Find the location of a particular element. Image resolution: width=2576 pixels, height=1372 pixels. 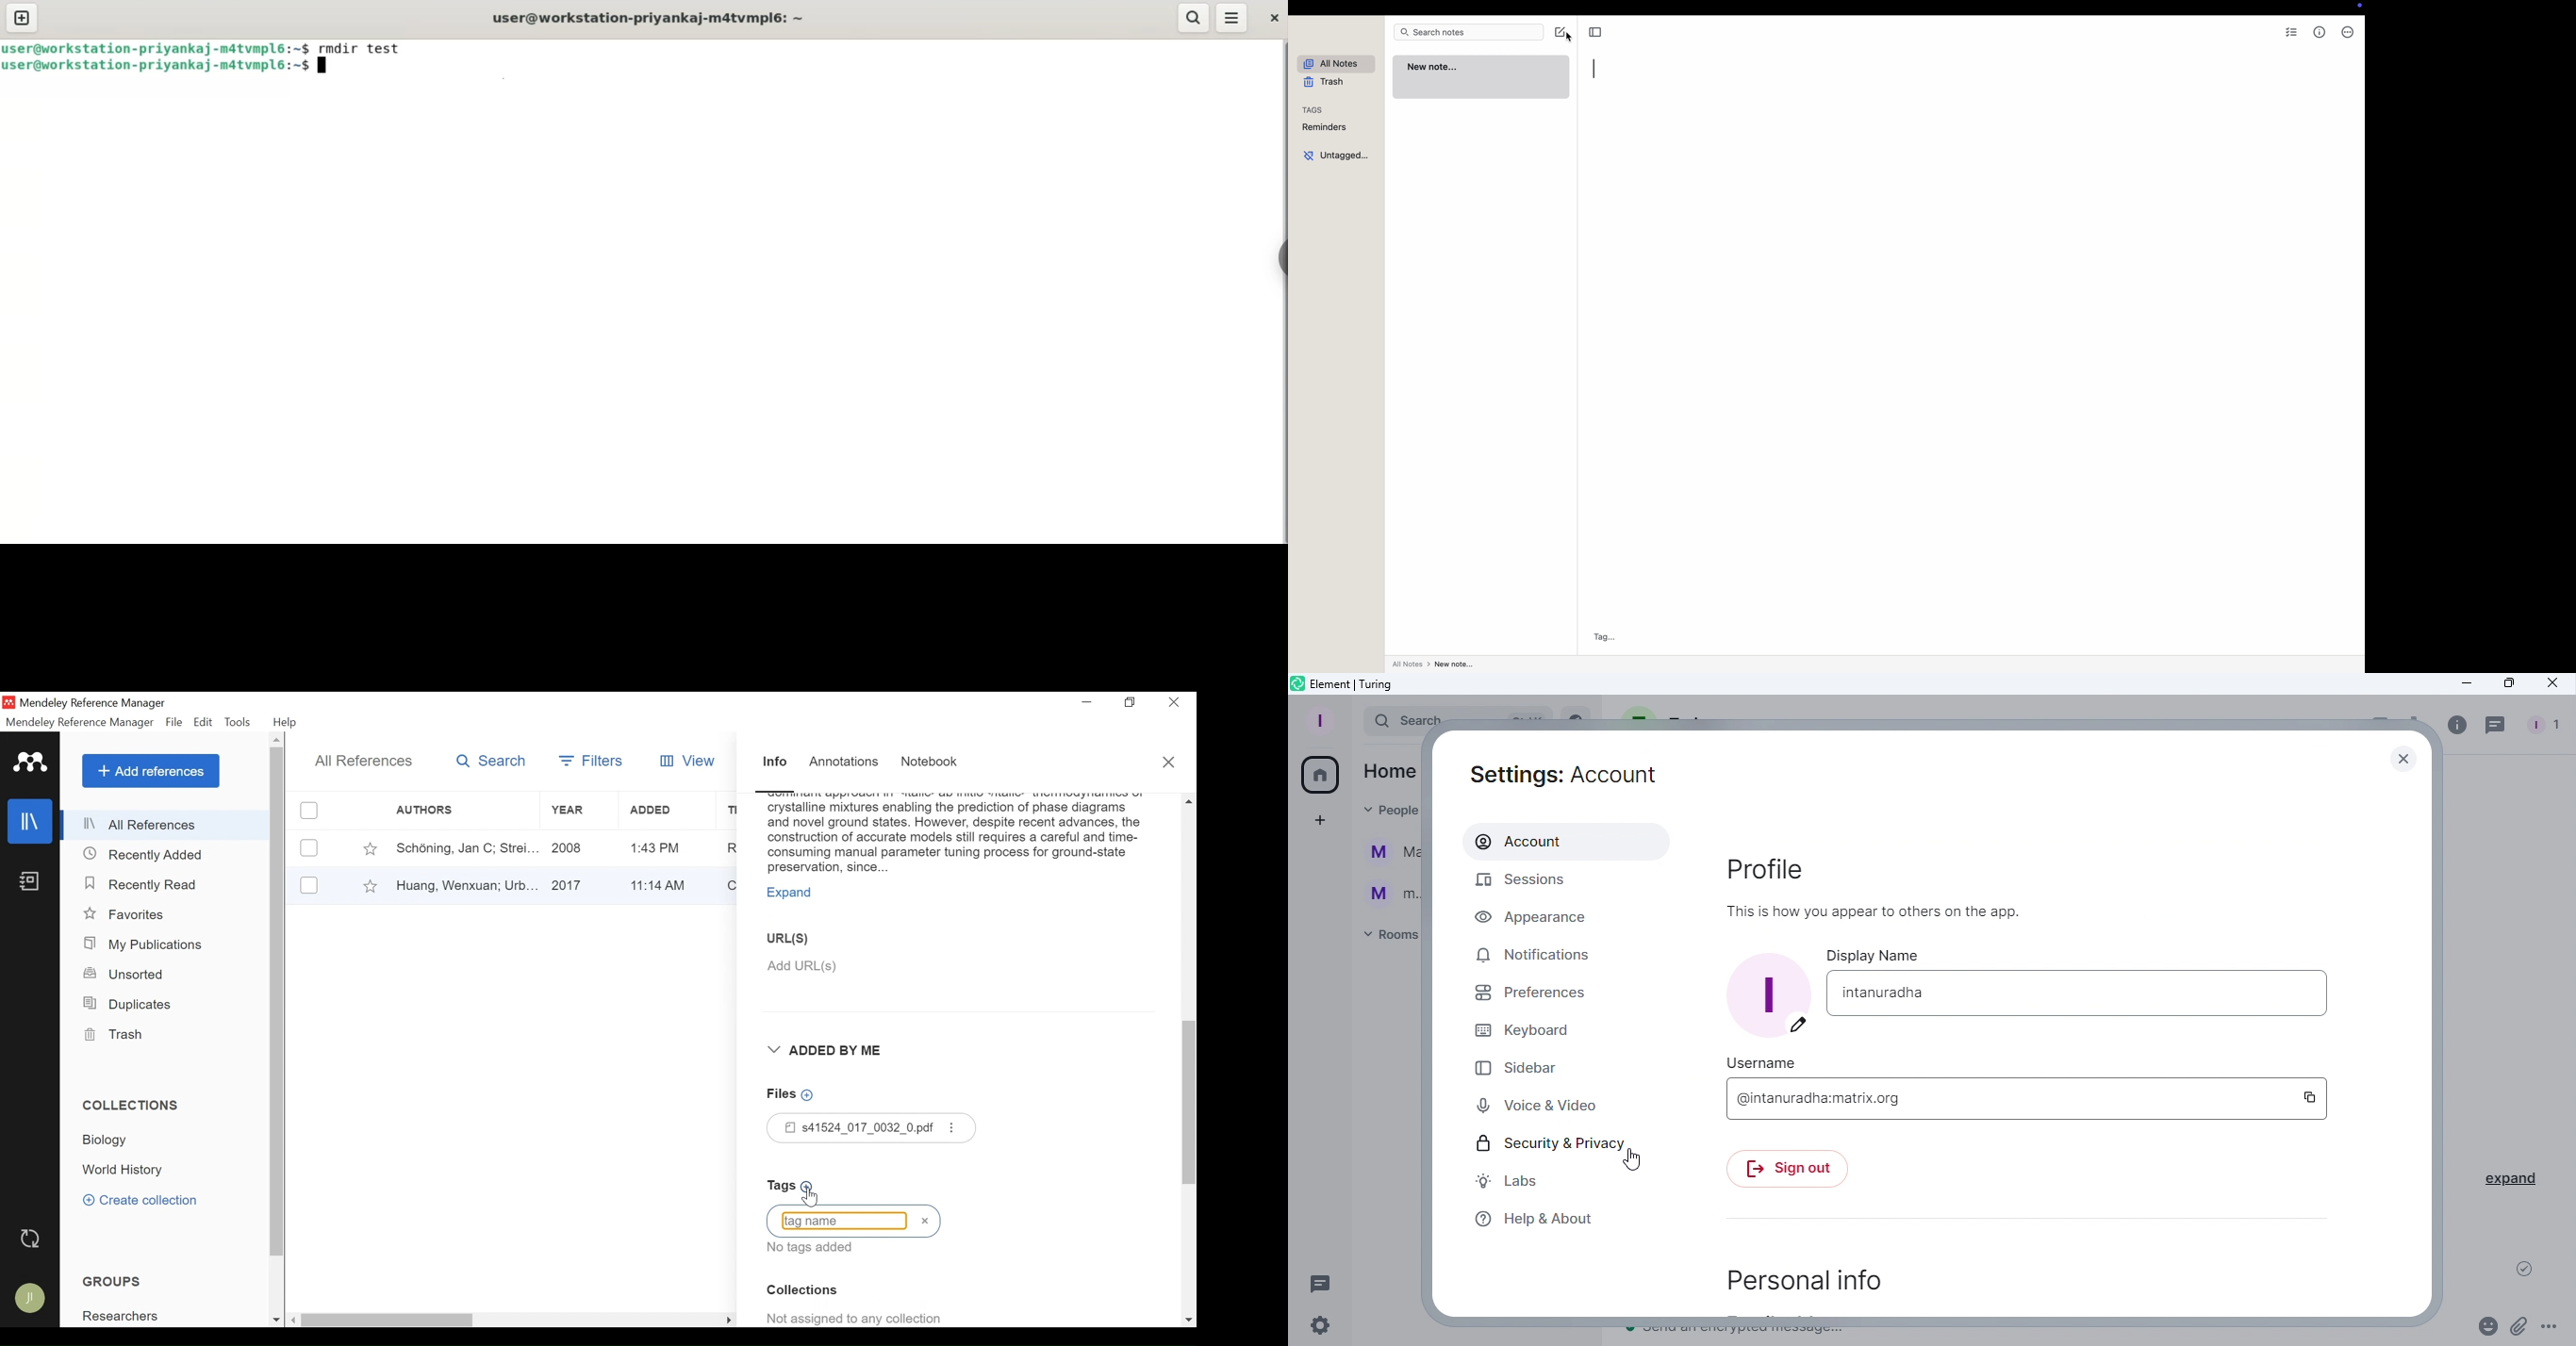

cursor is located at coordinates (1569, 38).